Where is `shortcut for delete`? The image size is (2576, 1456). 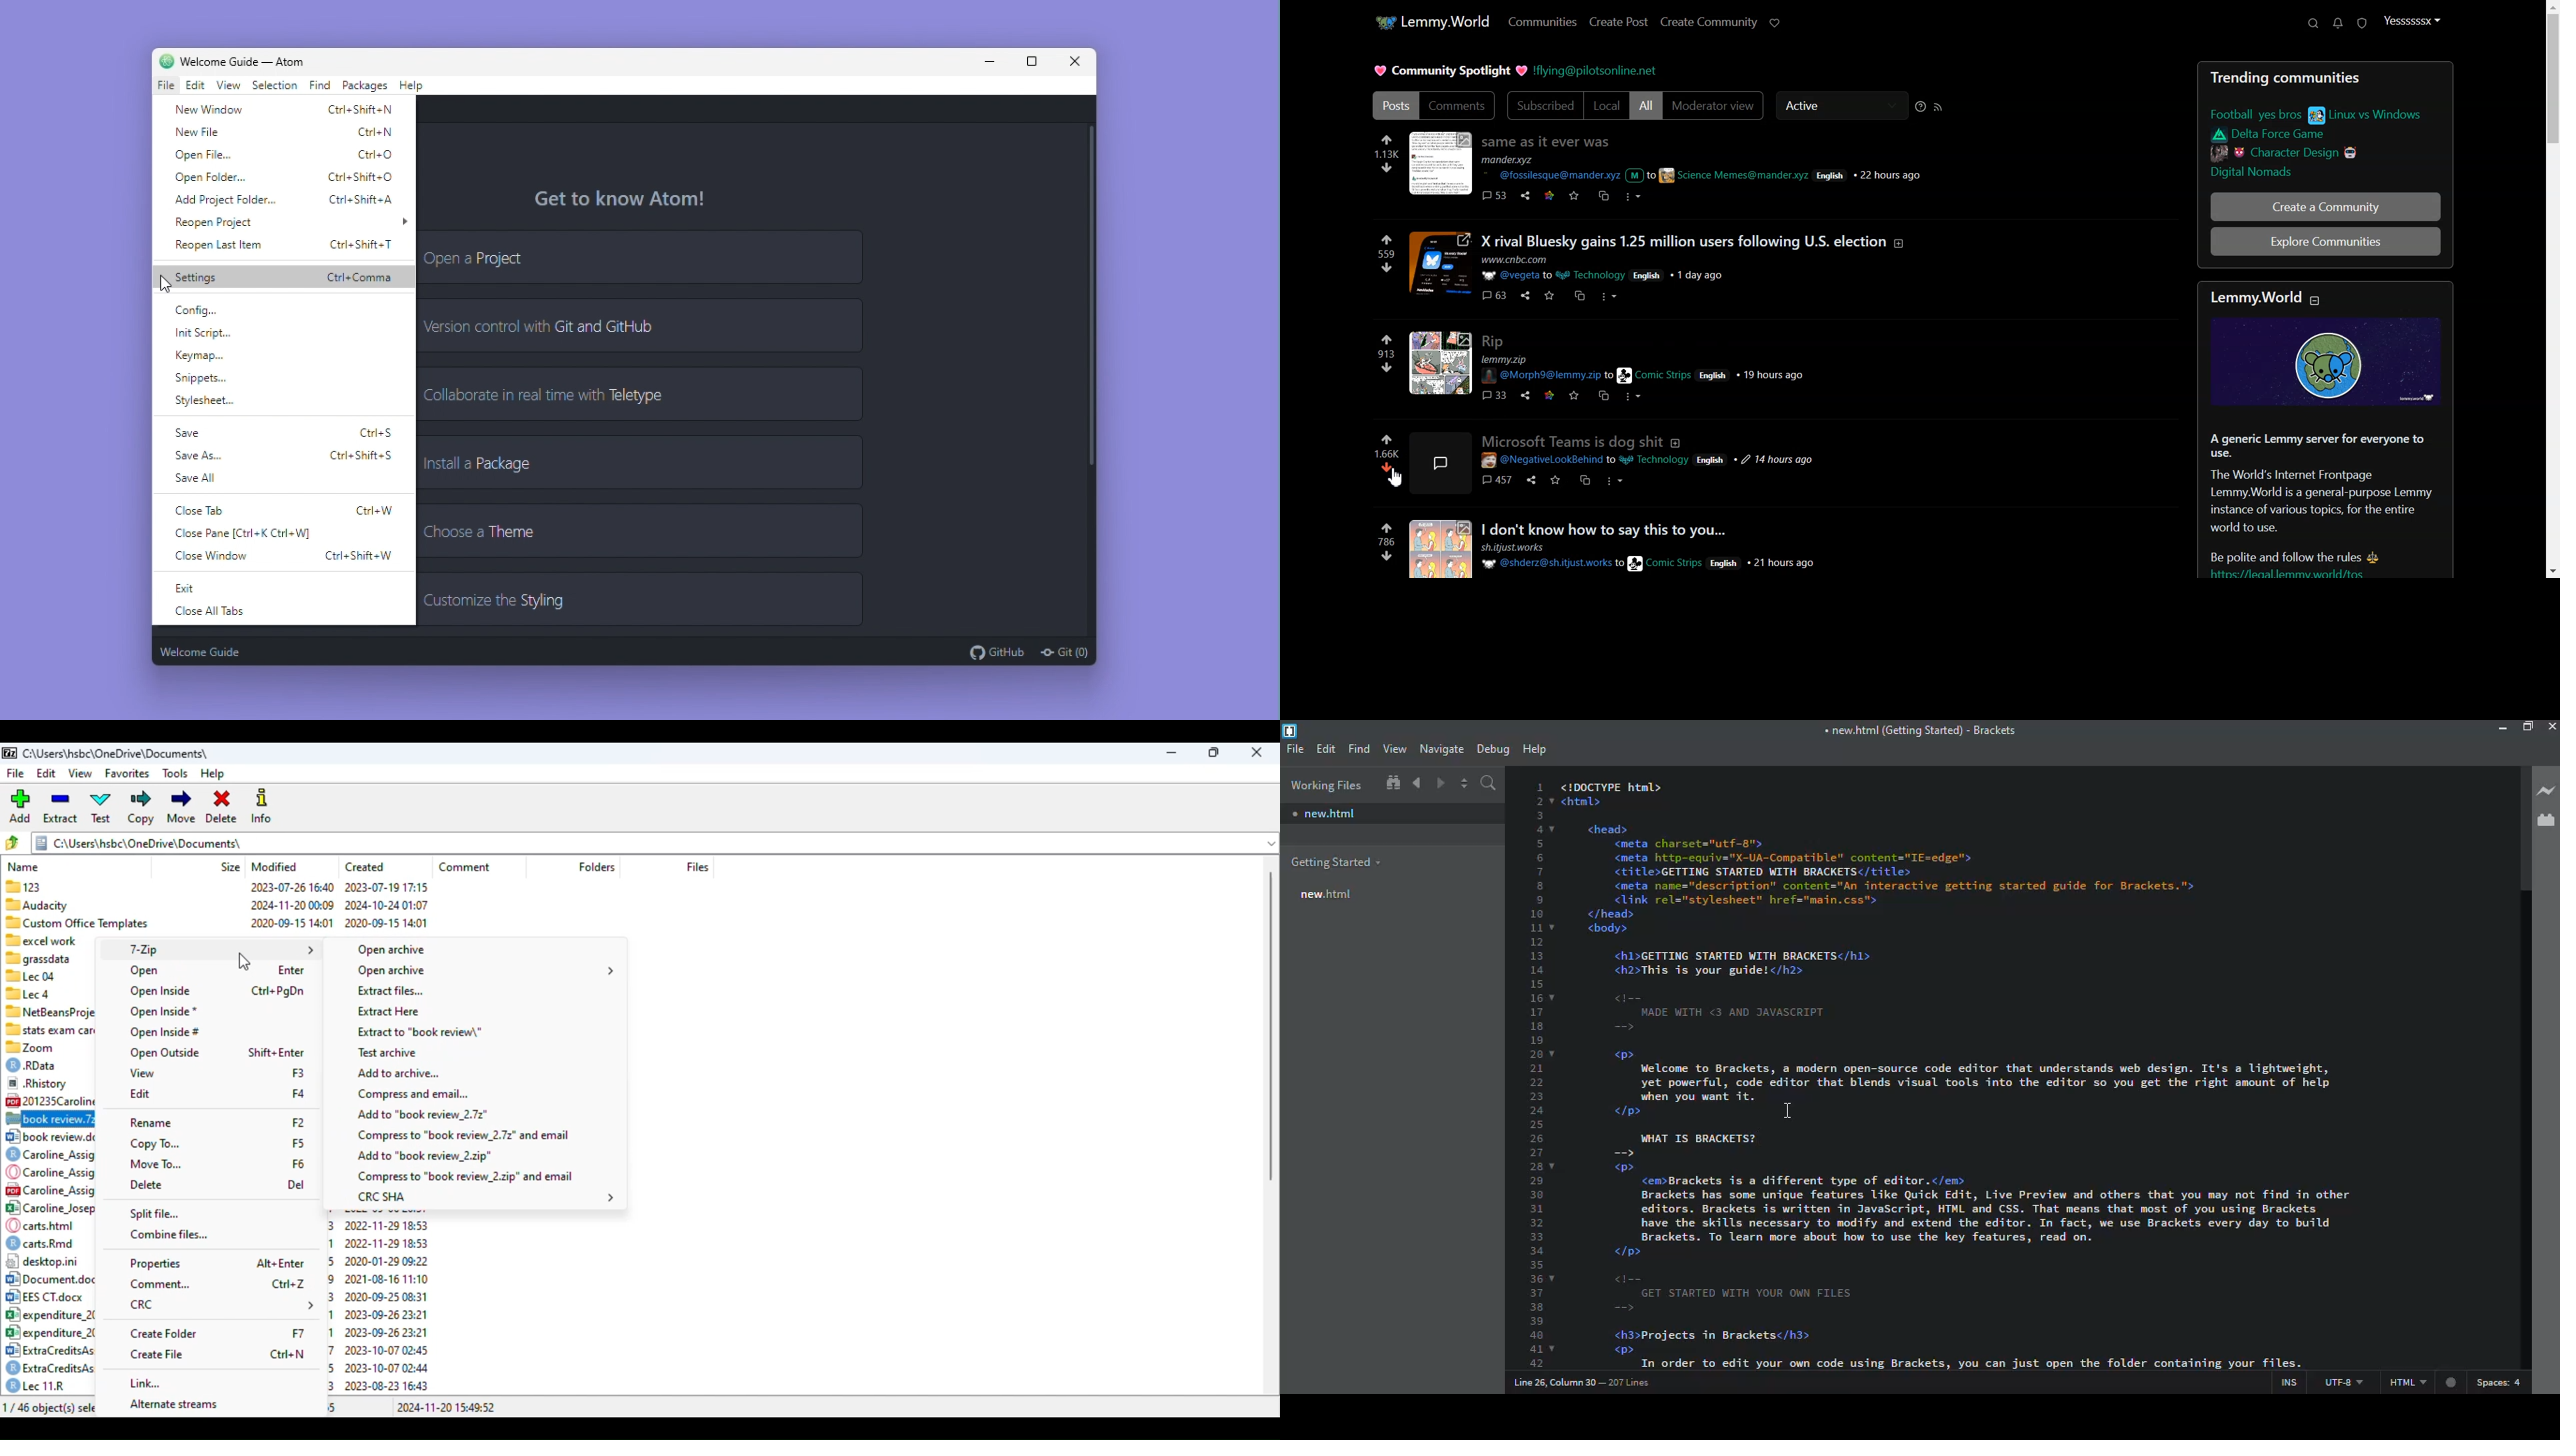
shortcut for delete is located at coordinates (297, 1185).